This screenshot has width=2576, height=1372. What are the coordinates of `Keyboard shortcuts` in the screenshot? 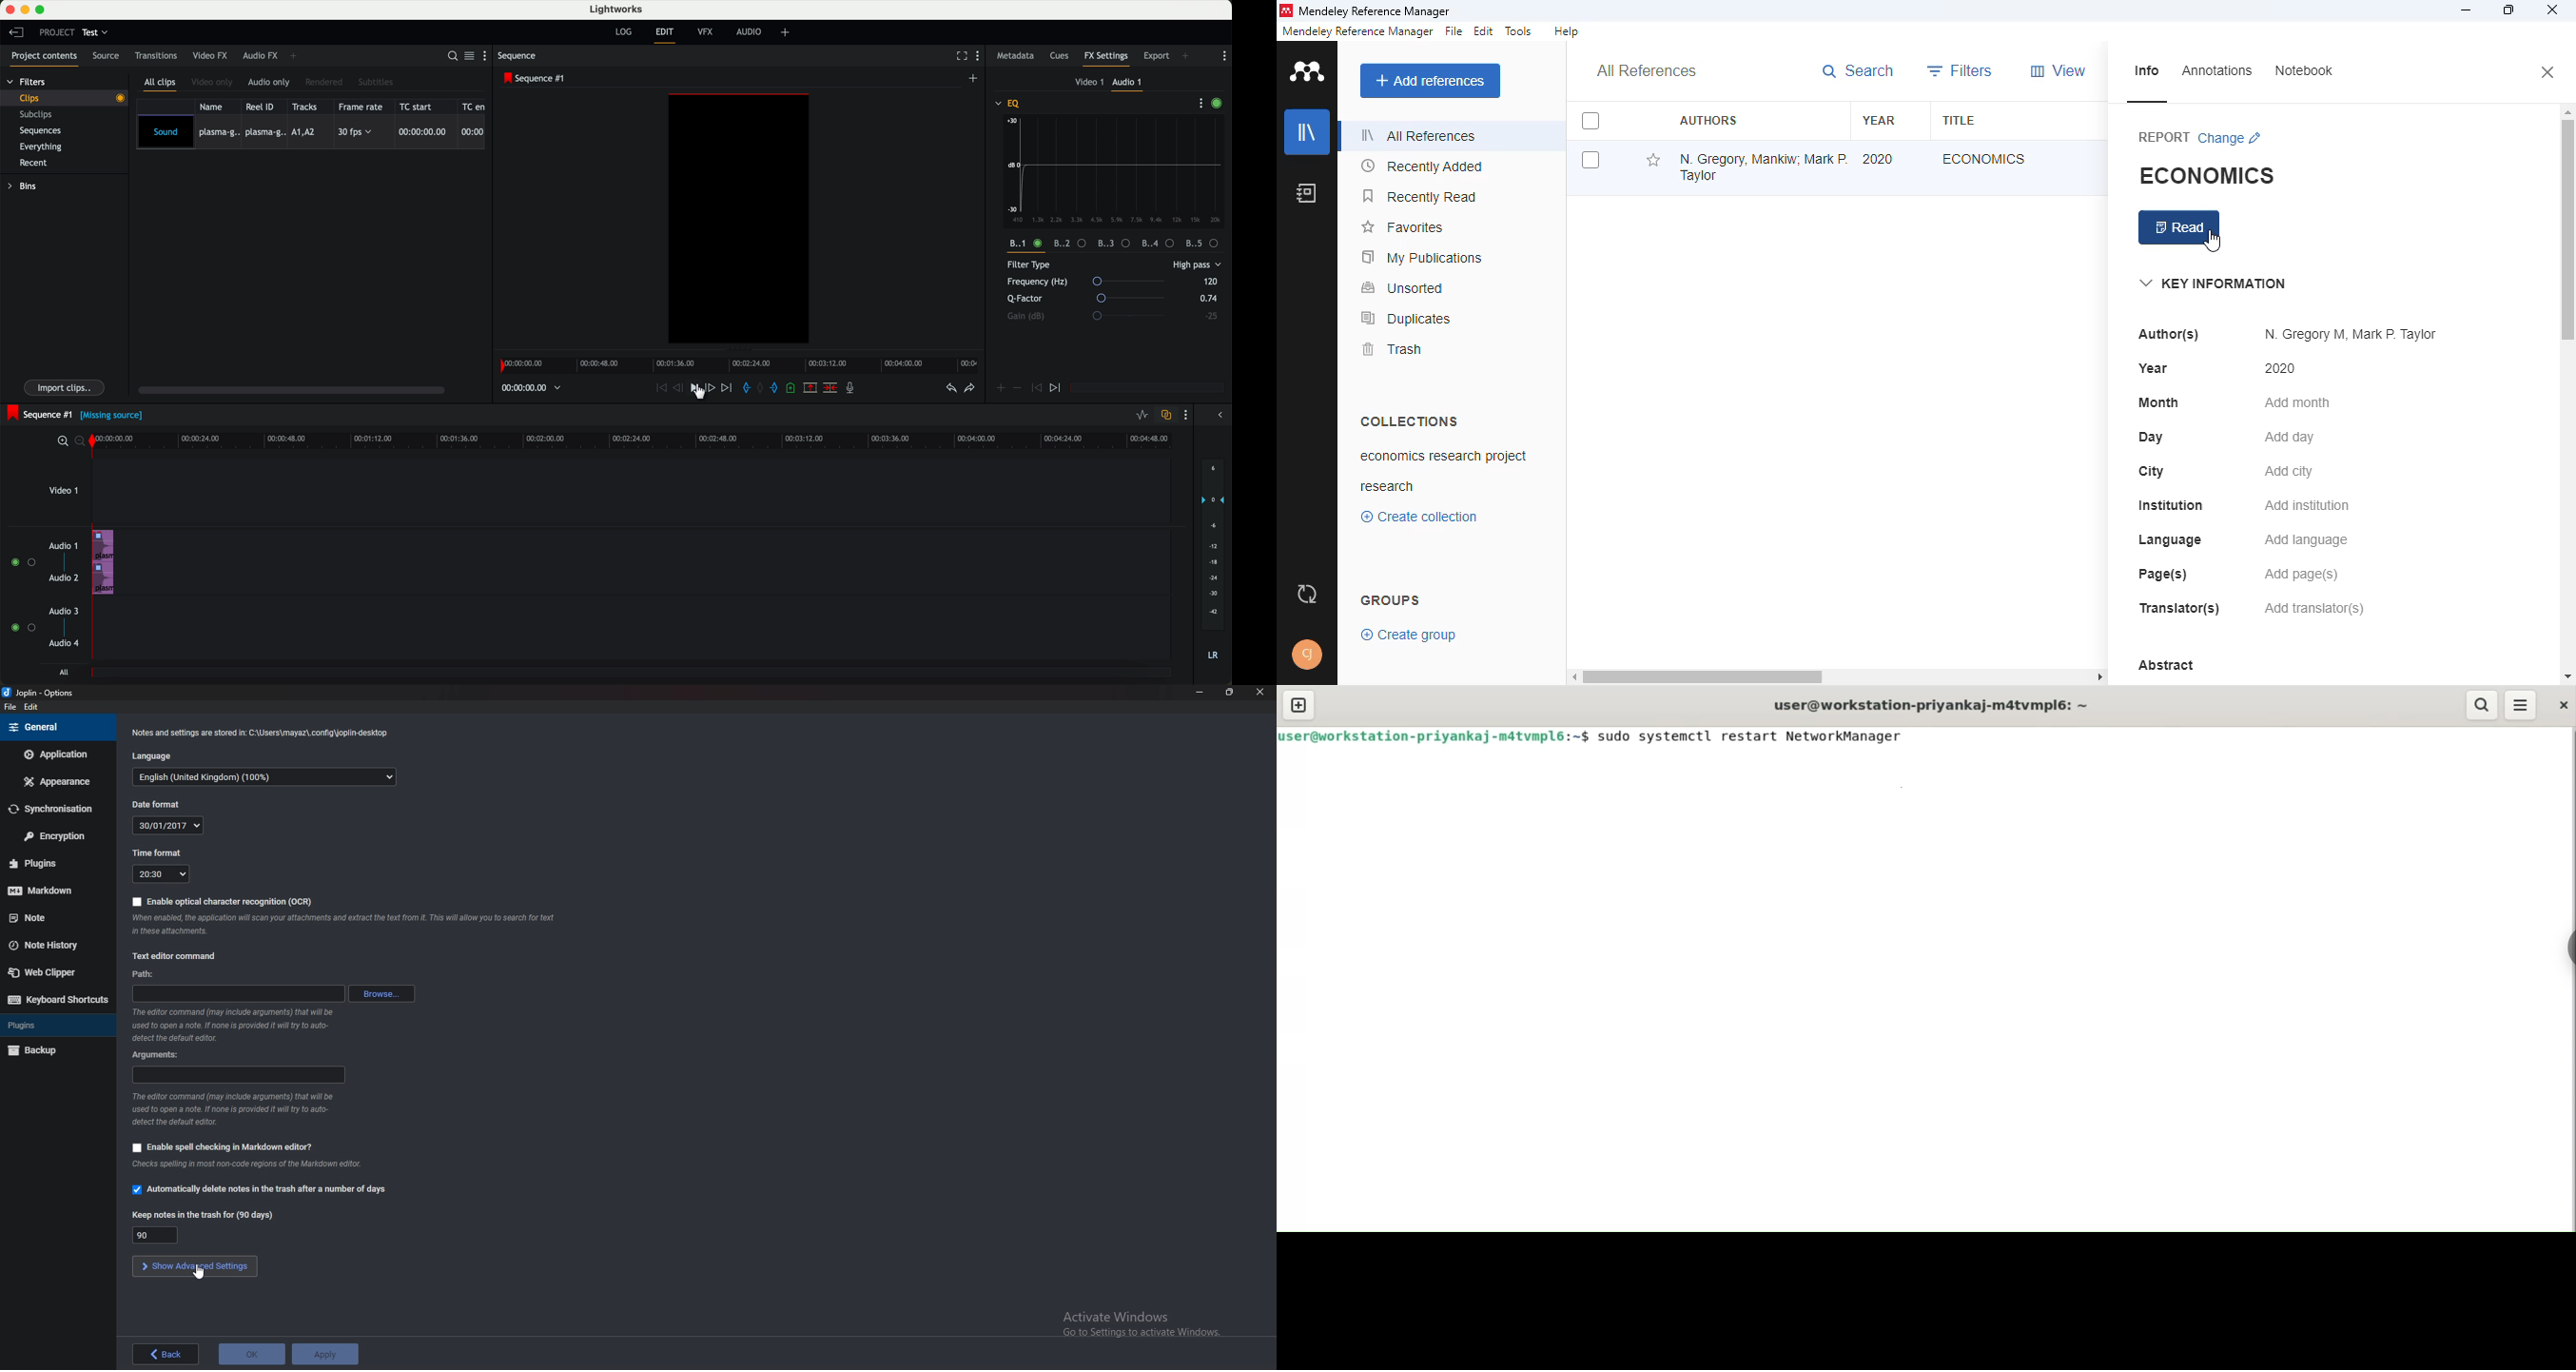 It's located at (57, 1001).